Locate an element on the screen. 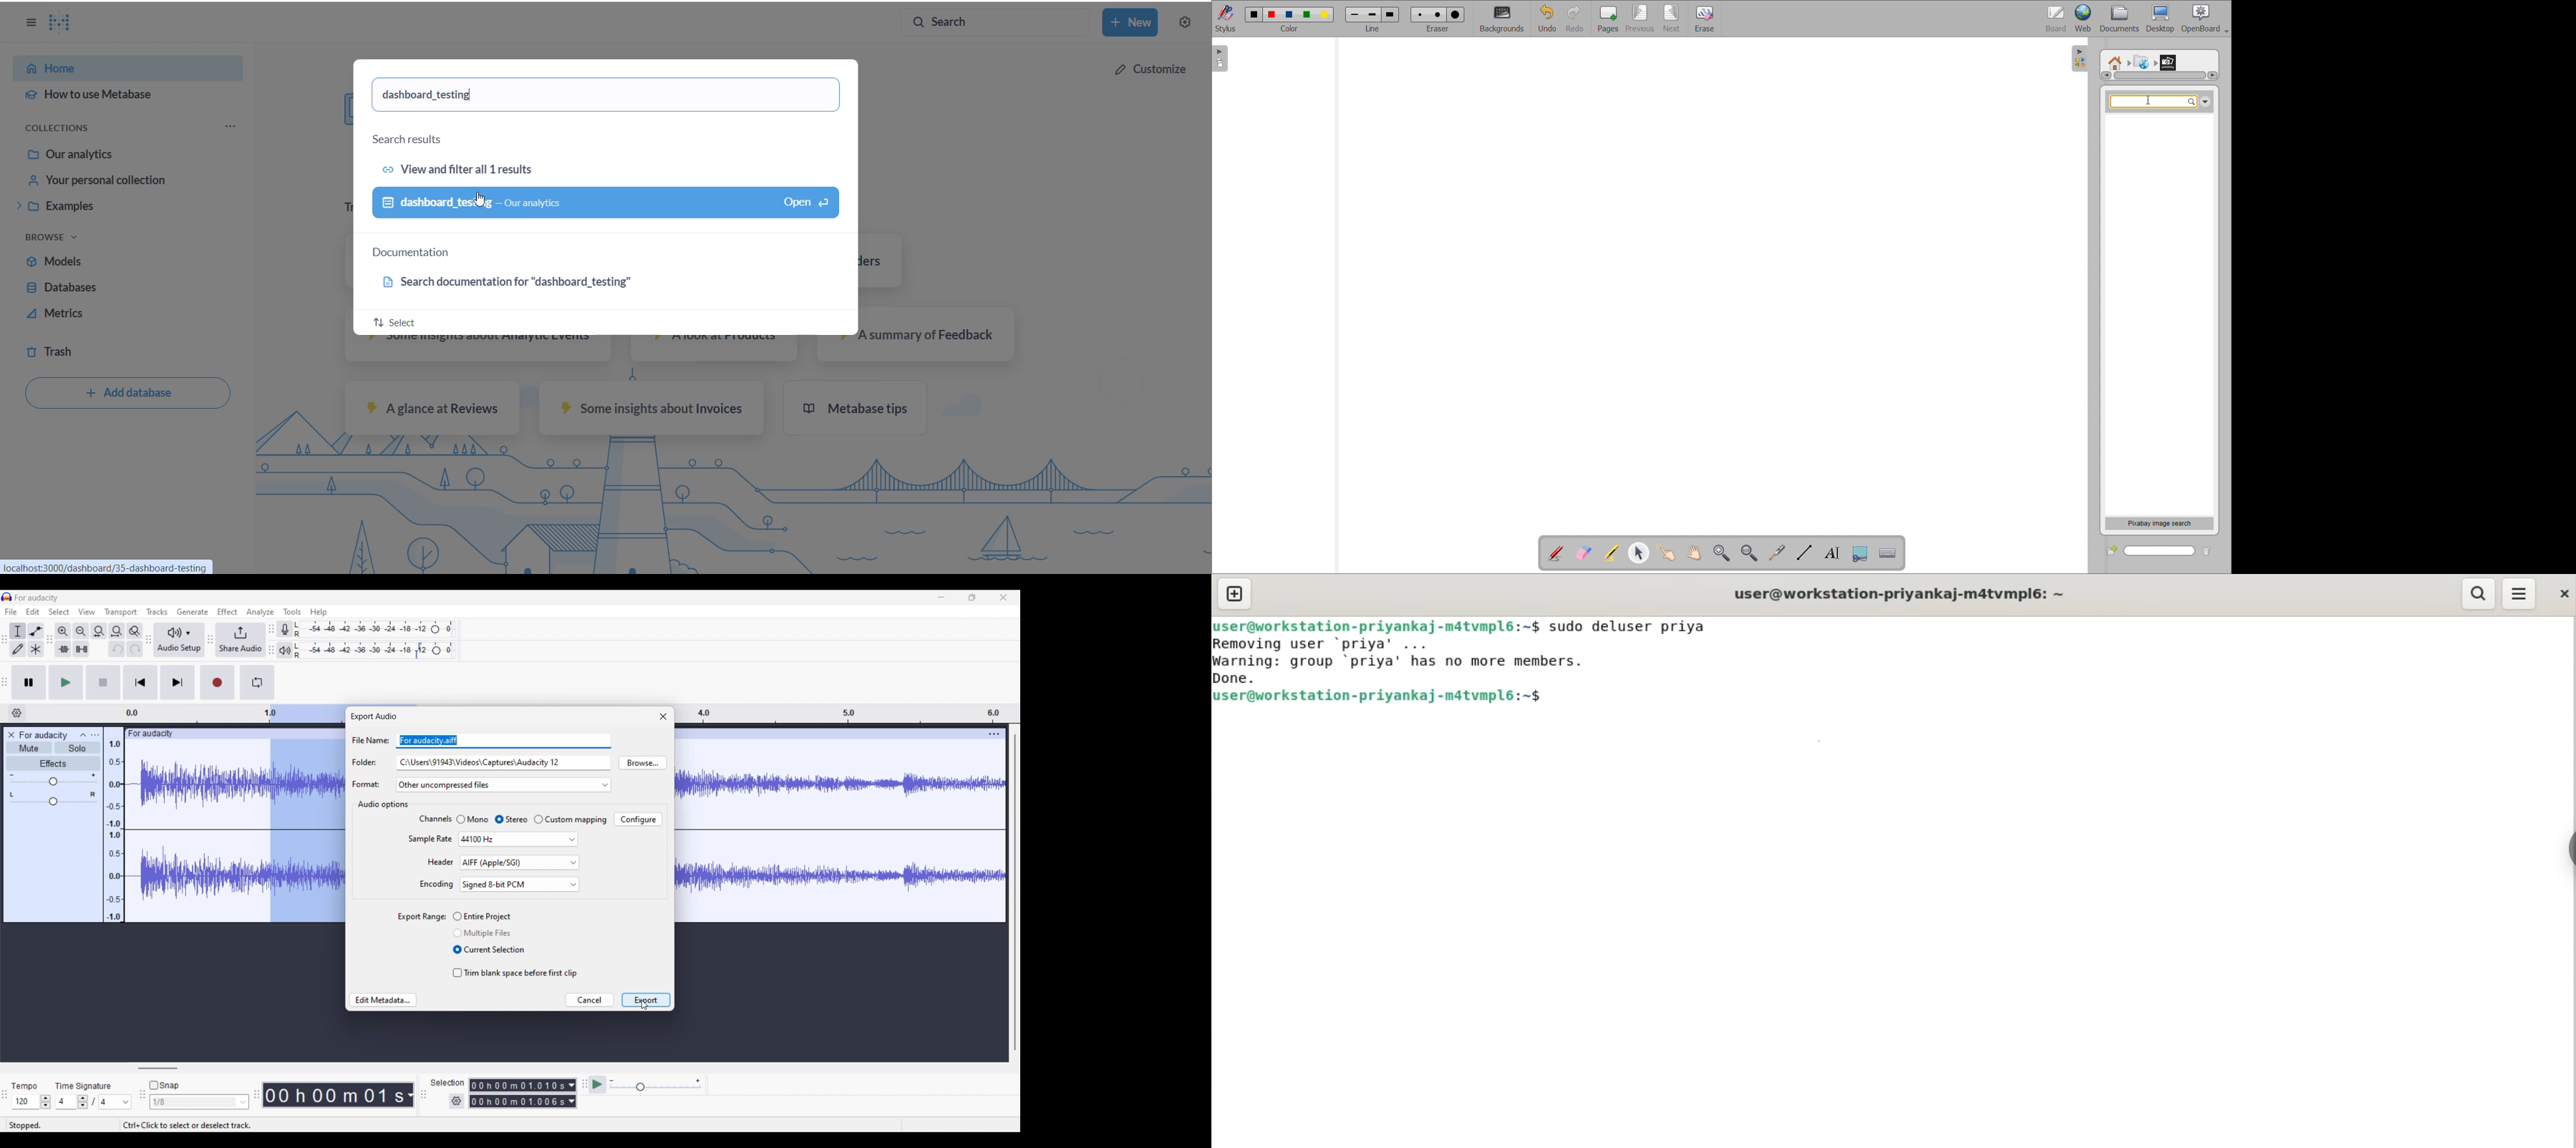 Image resolution: width=2576 pixels, height=1148 pixels. Window title is located at coordinates (373, 716).